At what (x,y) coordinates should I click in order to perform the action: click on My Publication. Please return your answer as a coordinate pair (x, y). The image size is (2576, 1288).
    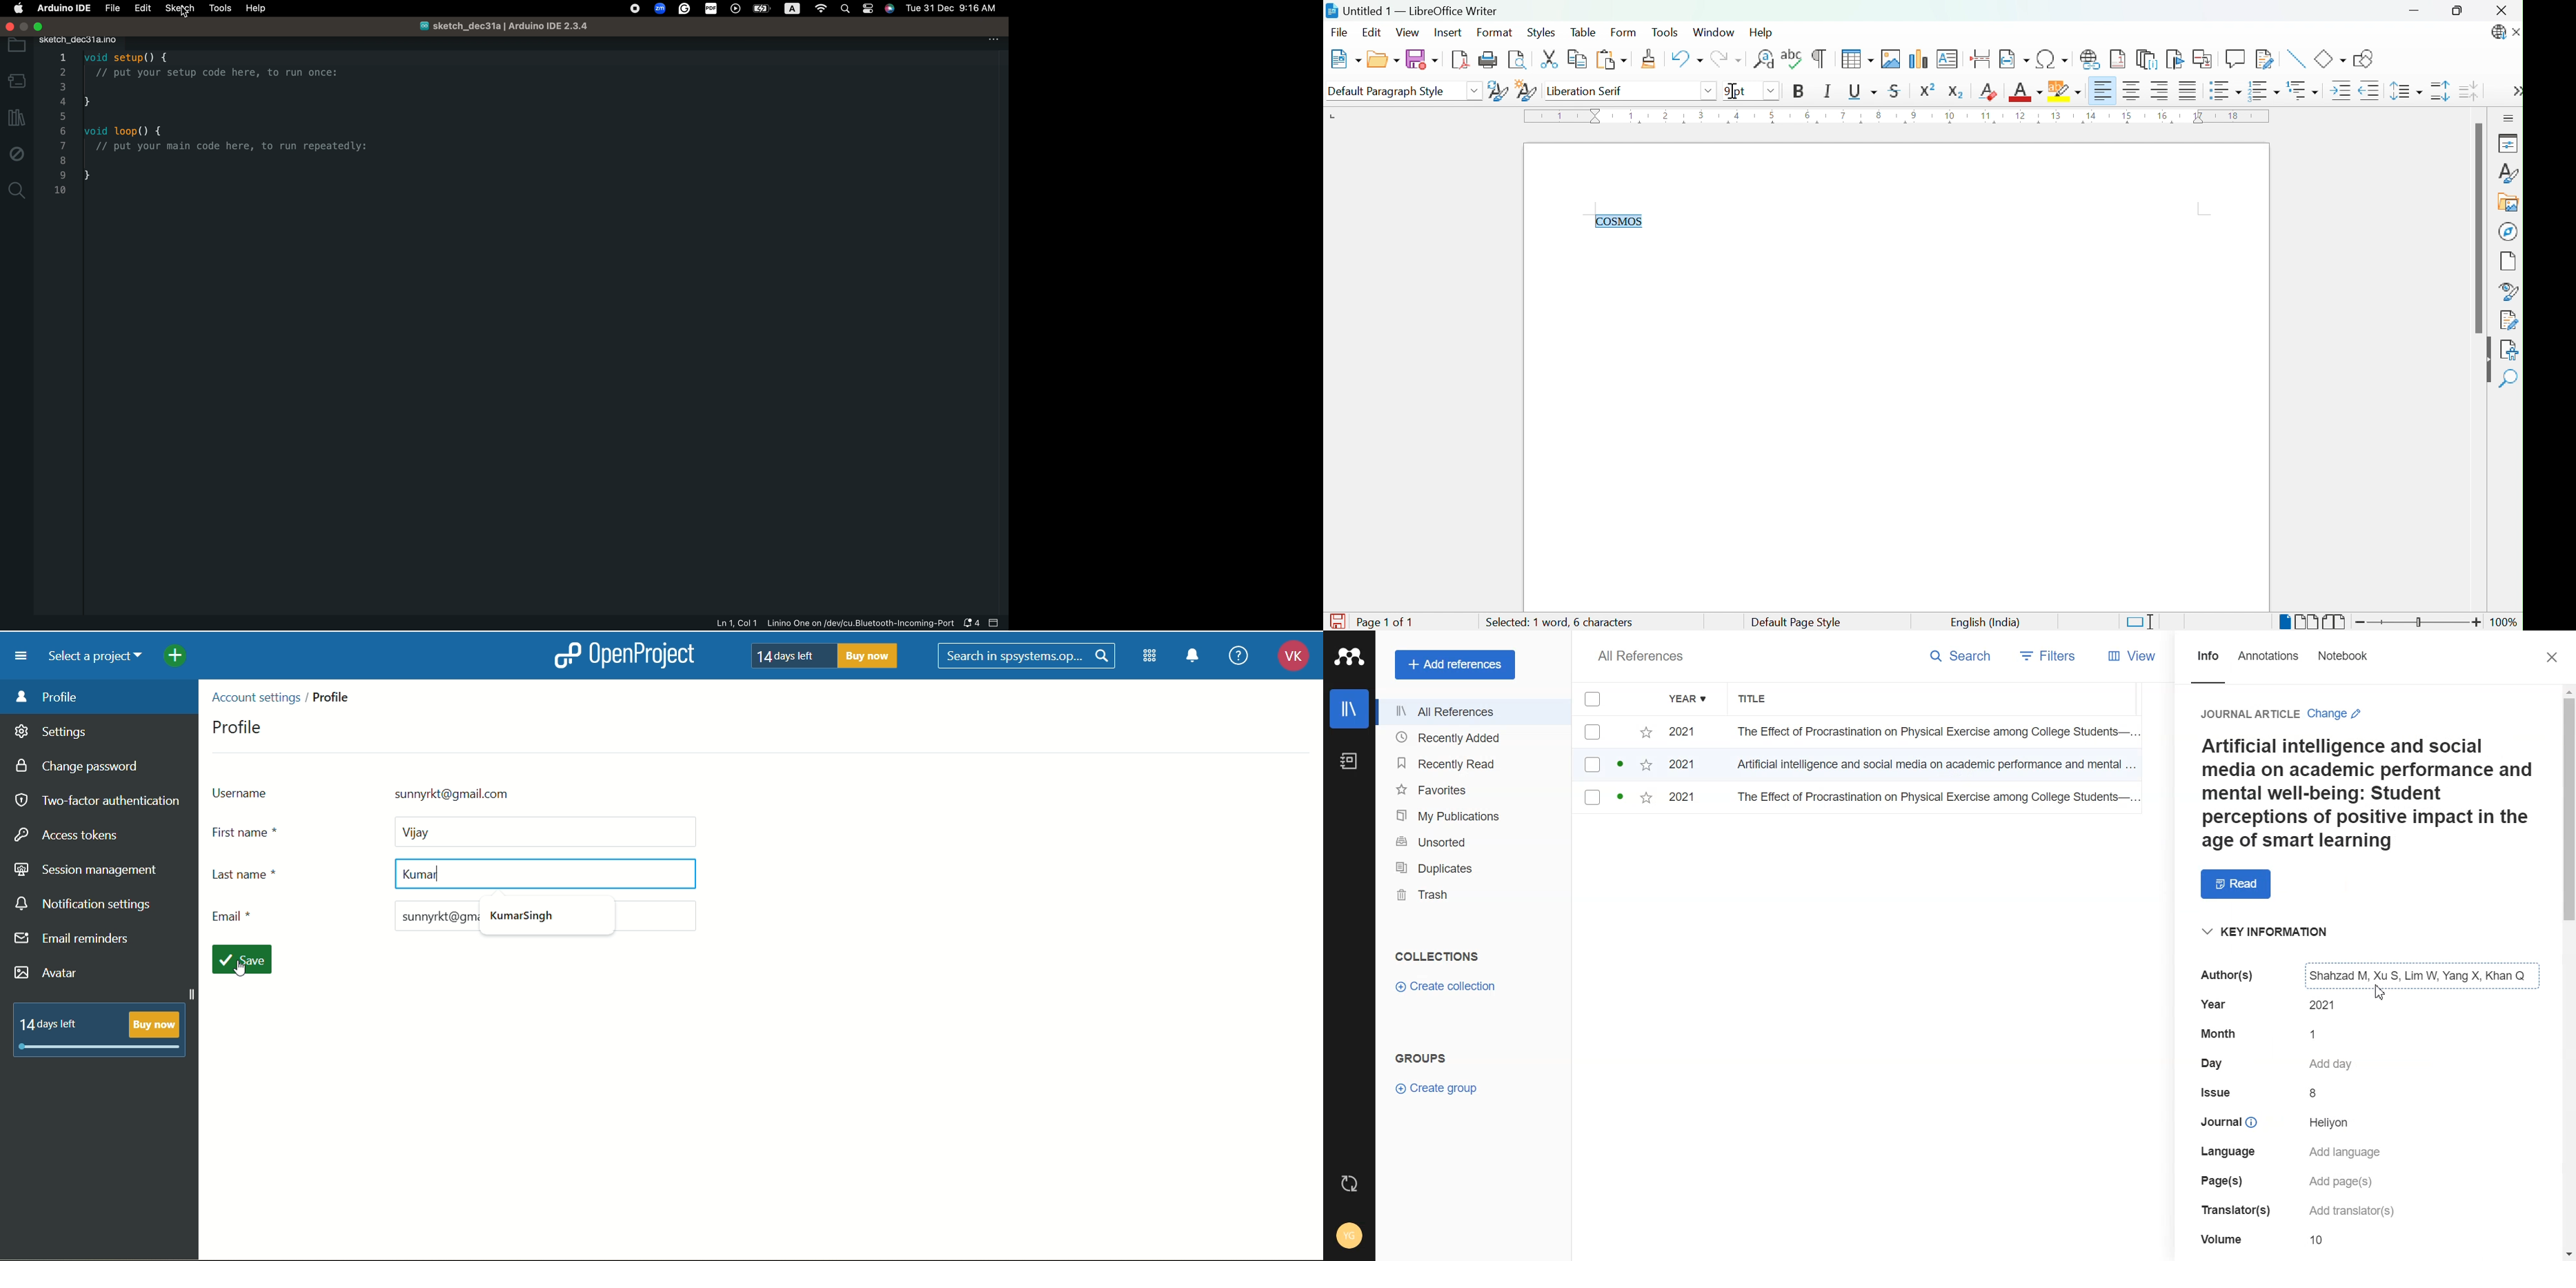
    Looking at the image, I should click on (1472, 815).